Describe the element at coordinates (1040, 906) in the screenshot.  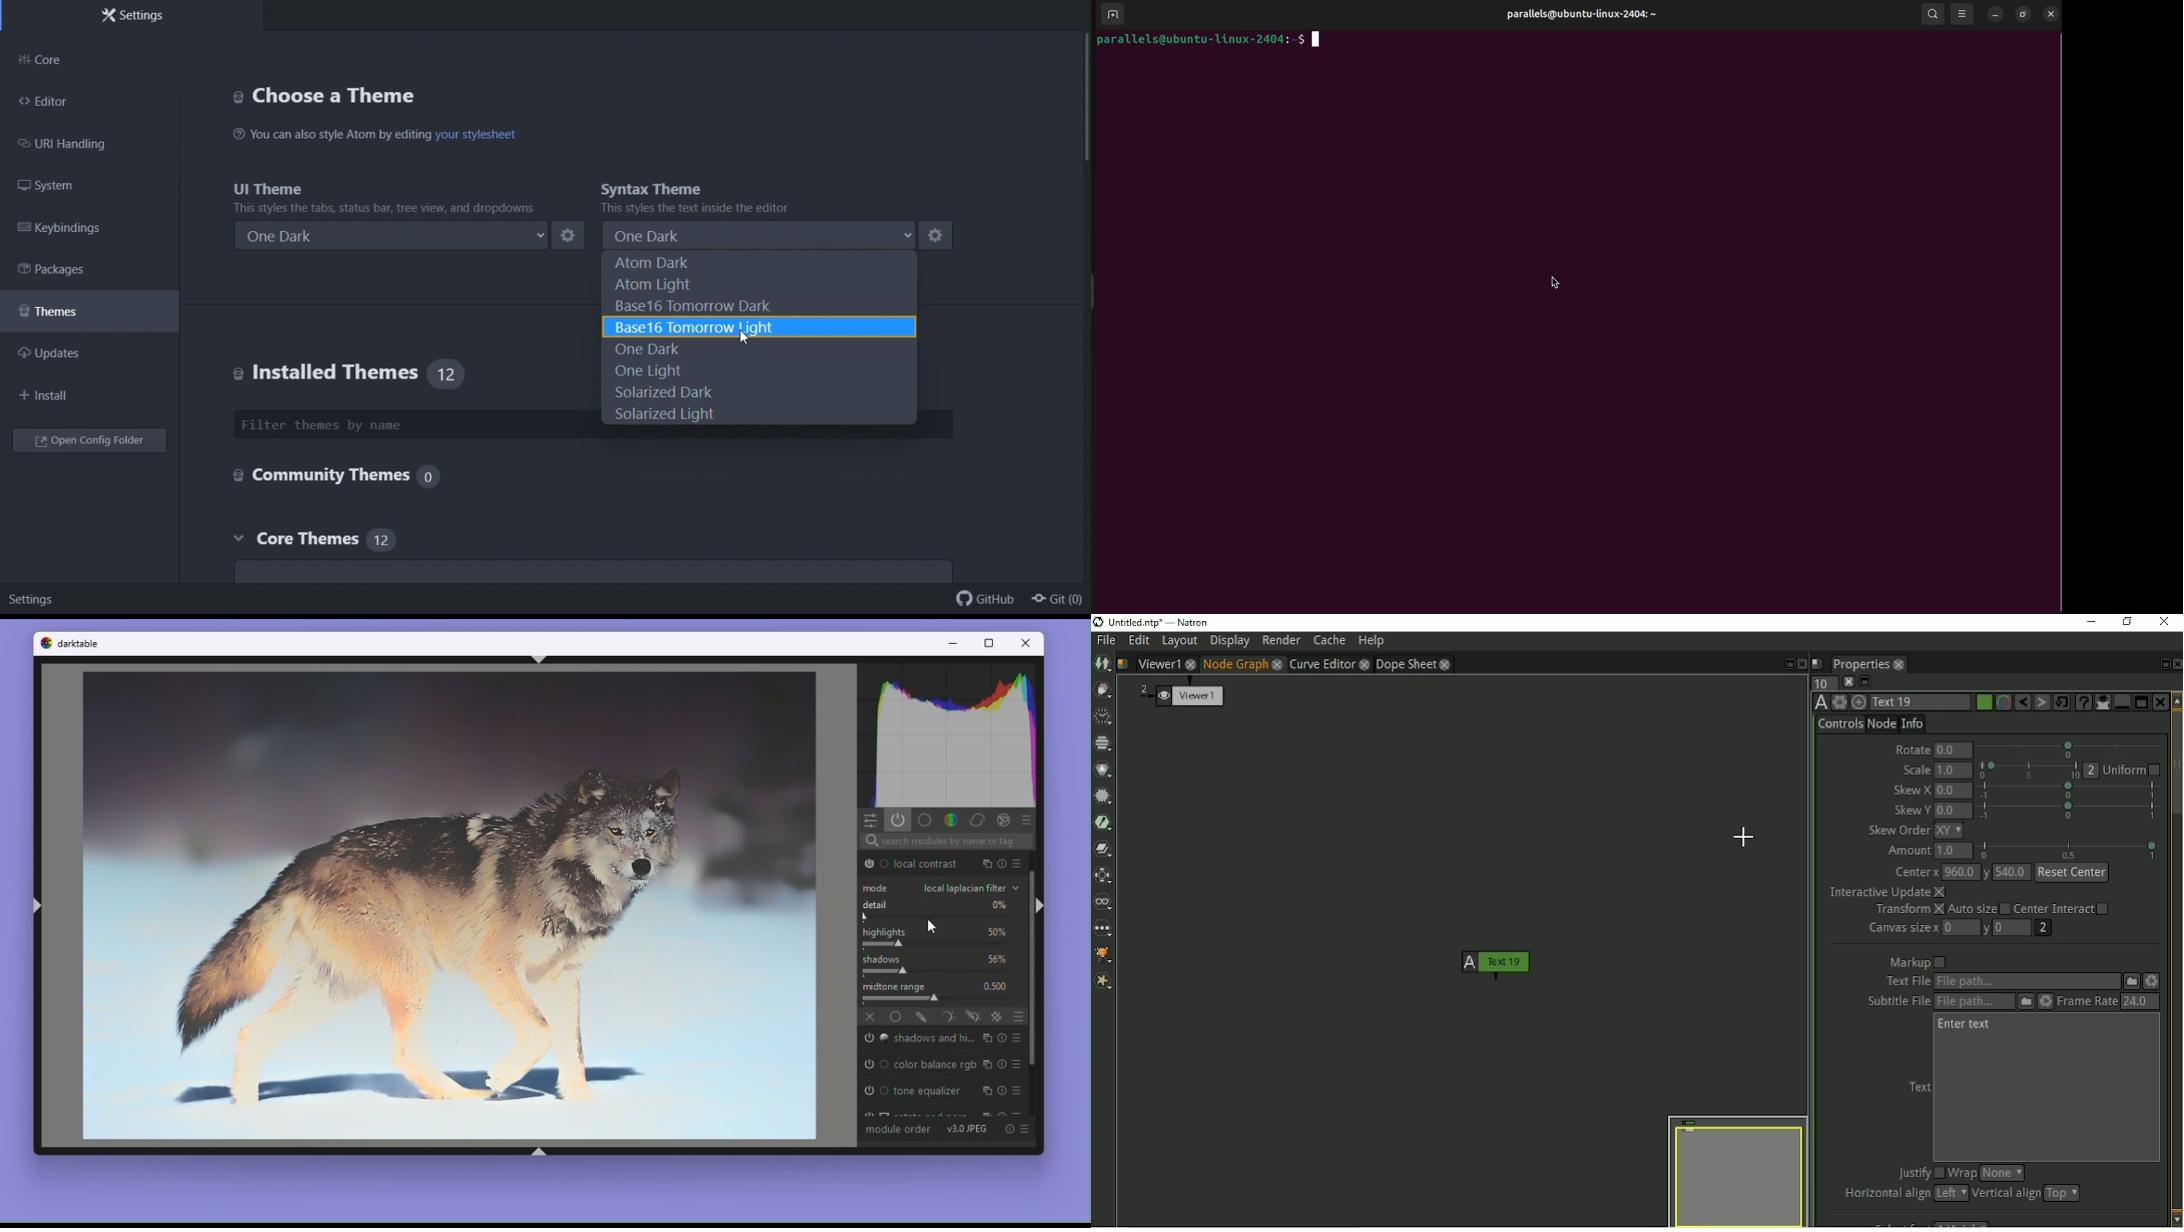
I see `shift+ctrl+r` at that location.